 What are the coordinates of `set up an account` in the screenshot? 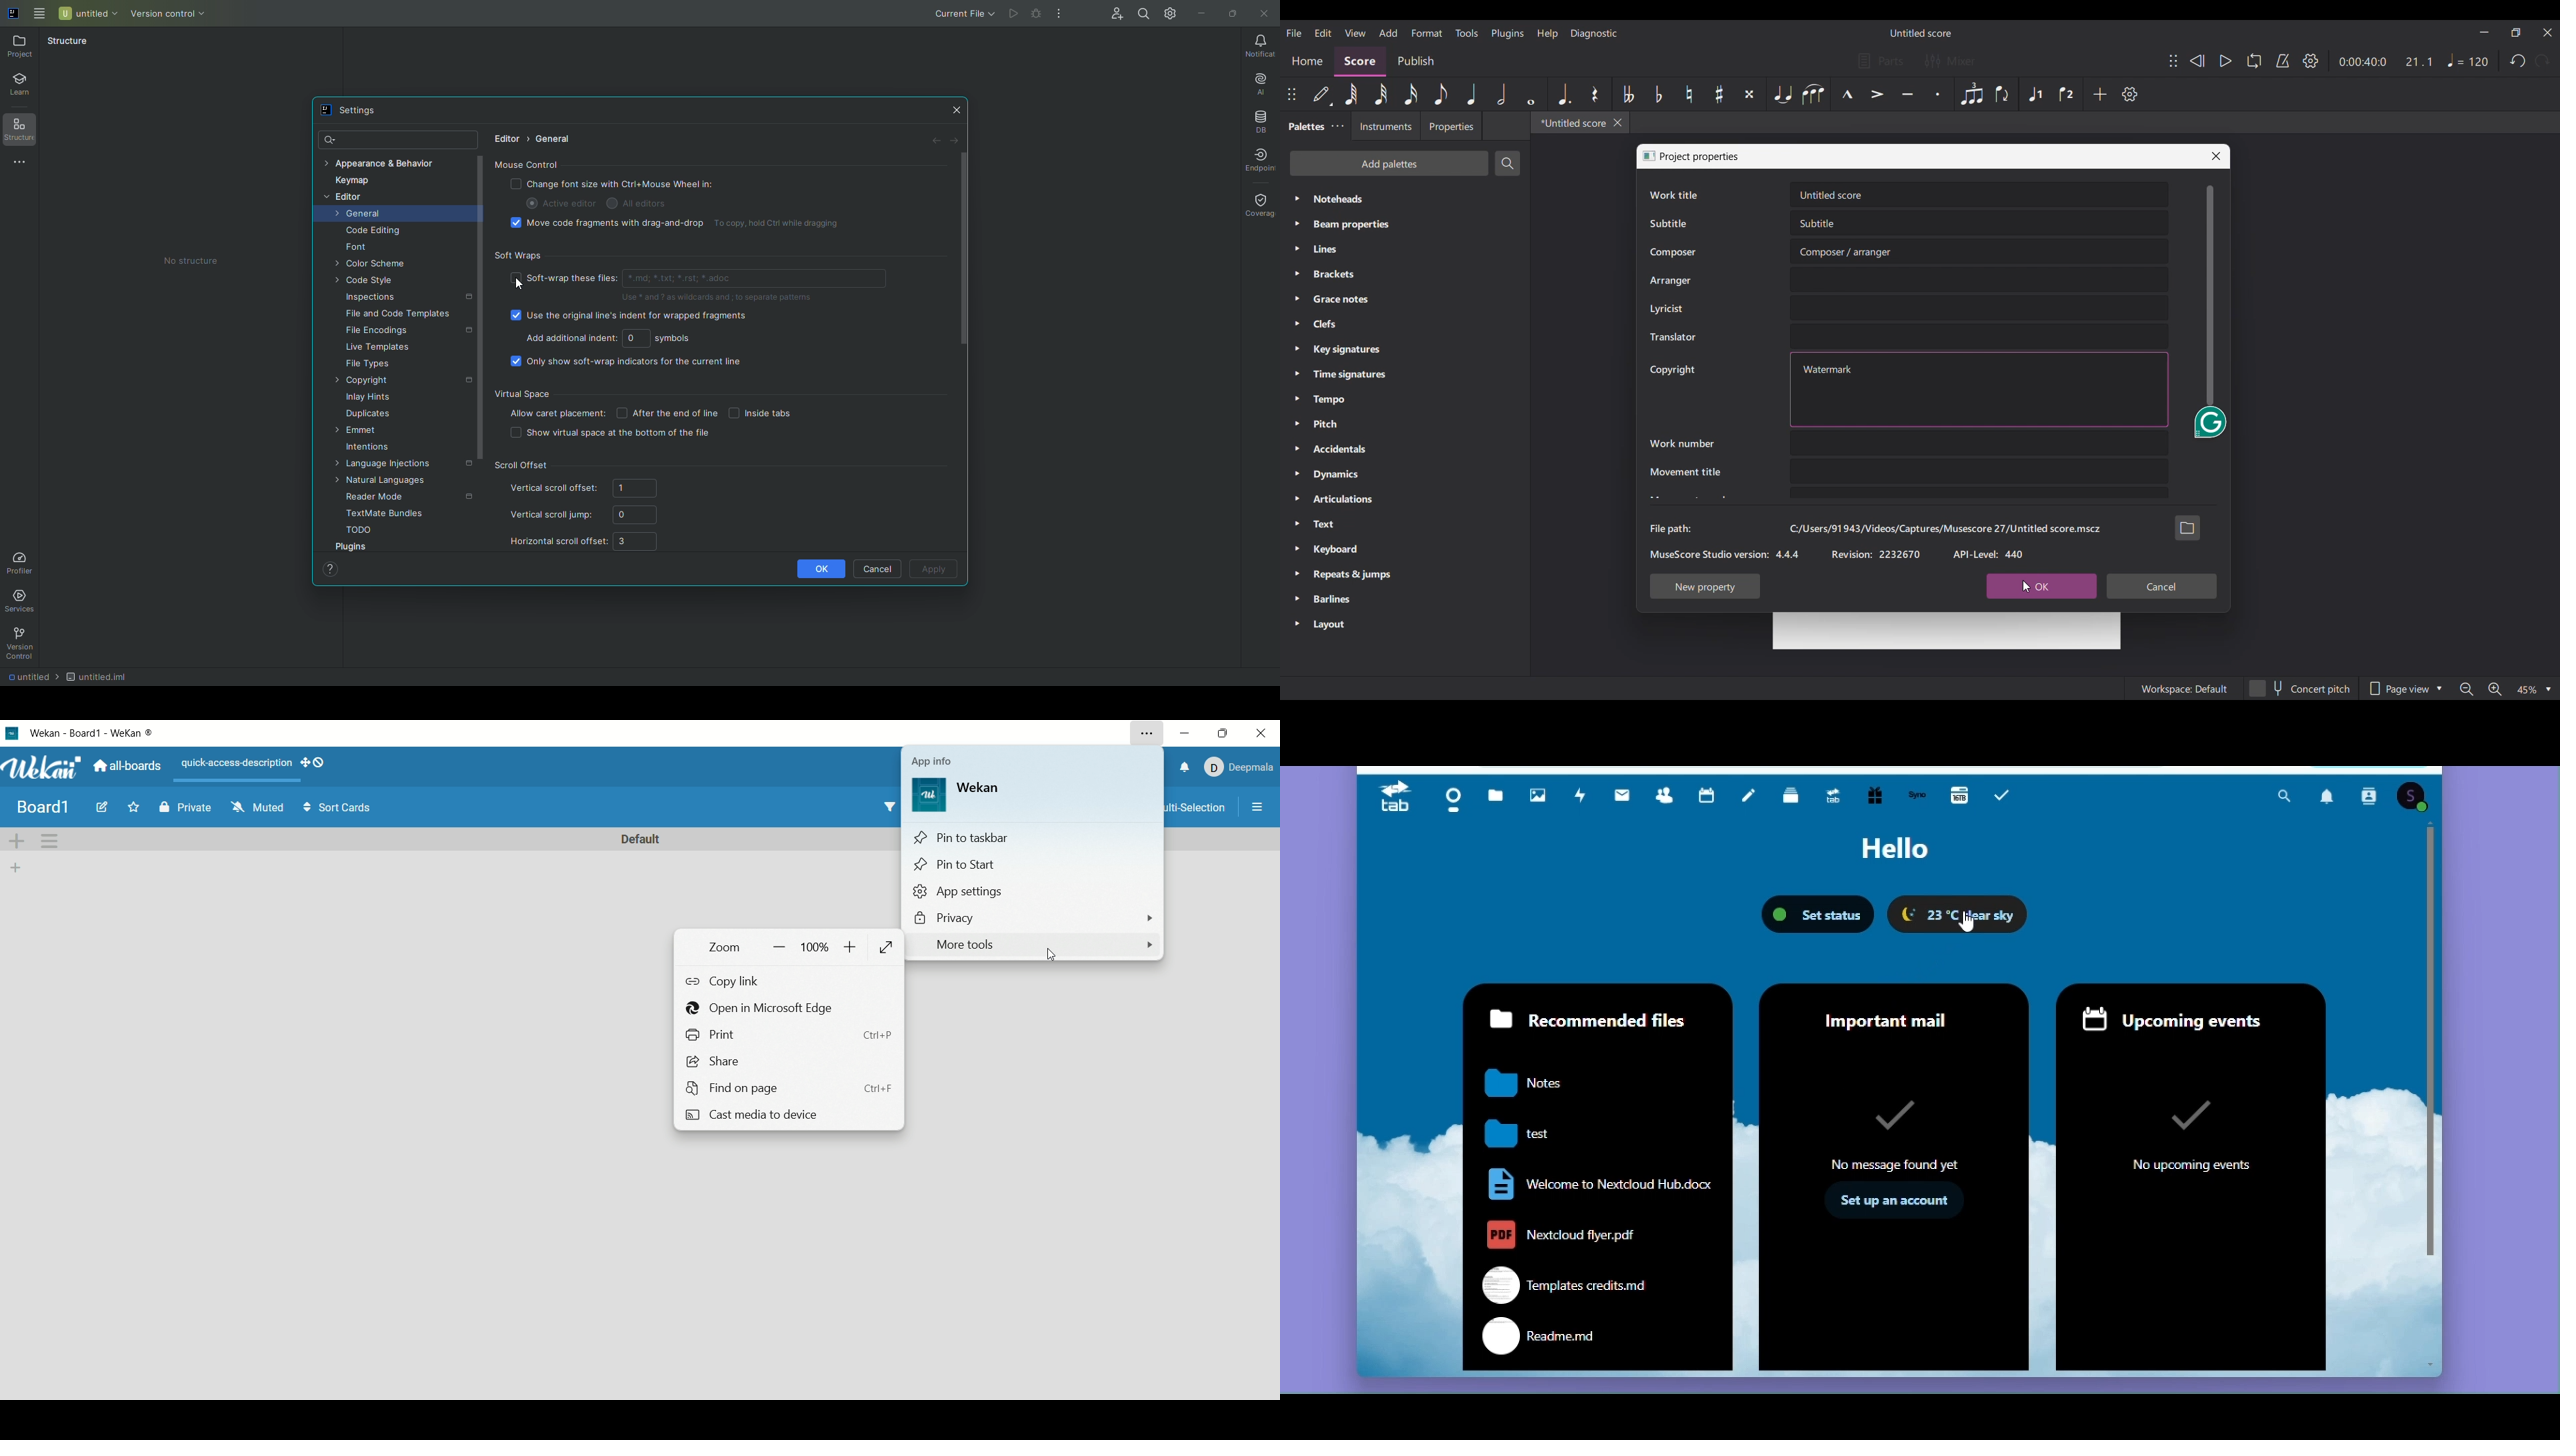 It's located at (1896, 1204).